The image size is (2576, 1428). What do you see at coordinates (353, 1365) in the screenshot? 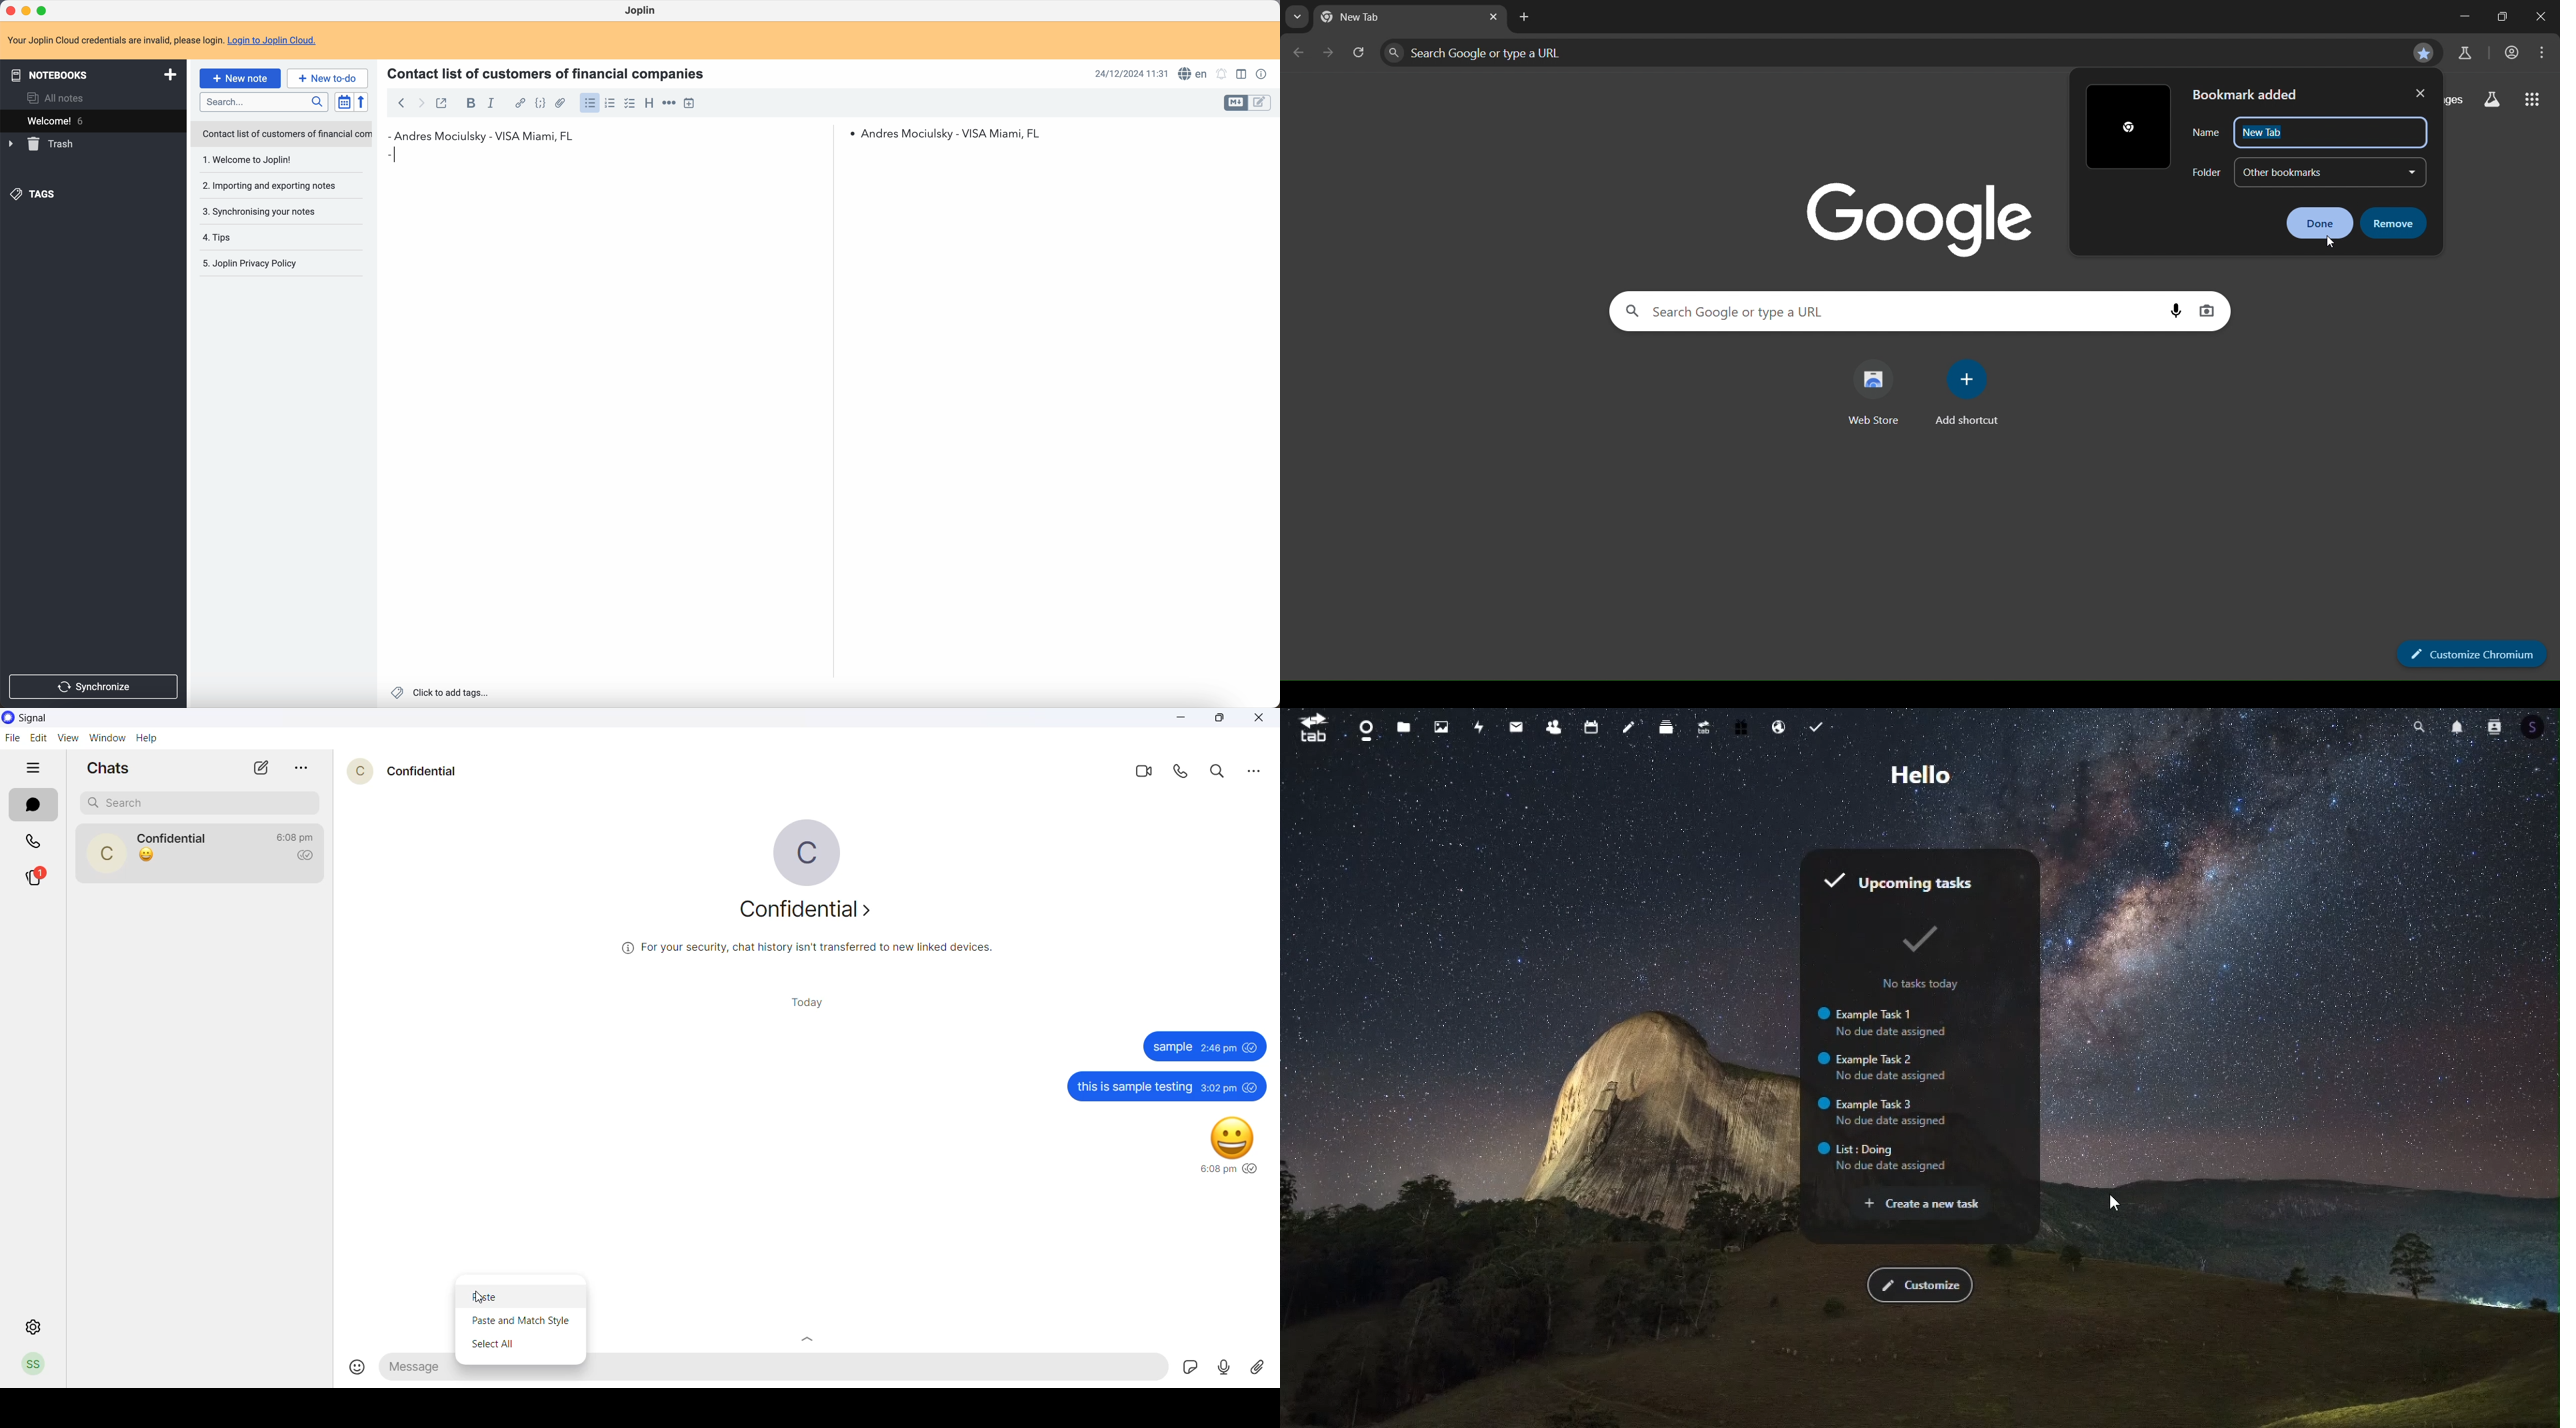
I see `emojis` at bounding box center [353, 1365].